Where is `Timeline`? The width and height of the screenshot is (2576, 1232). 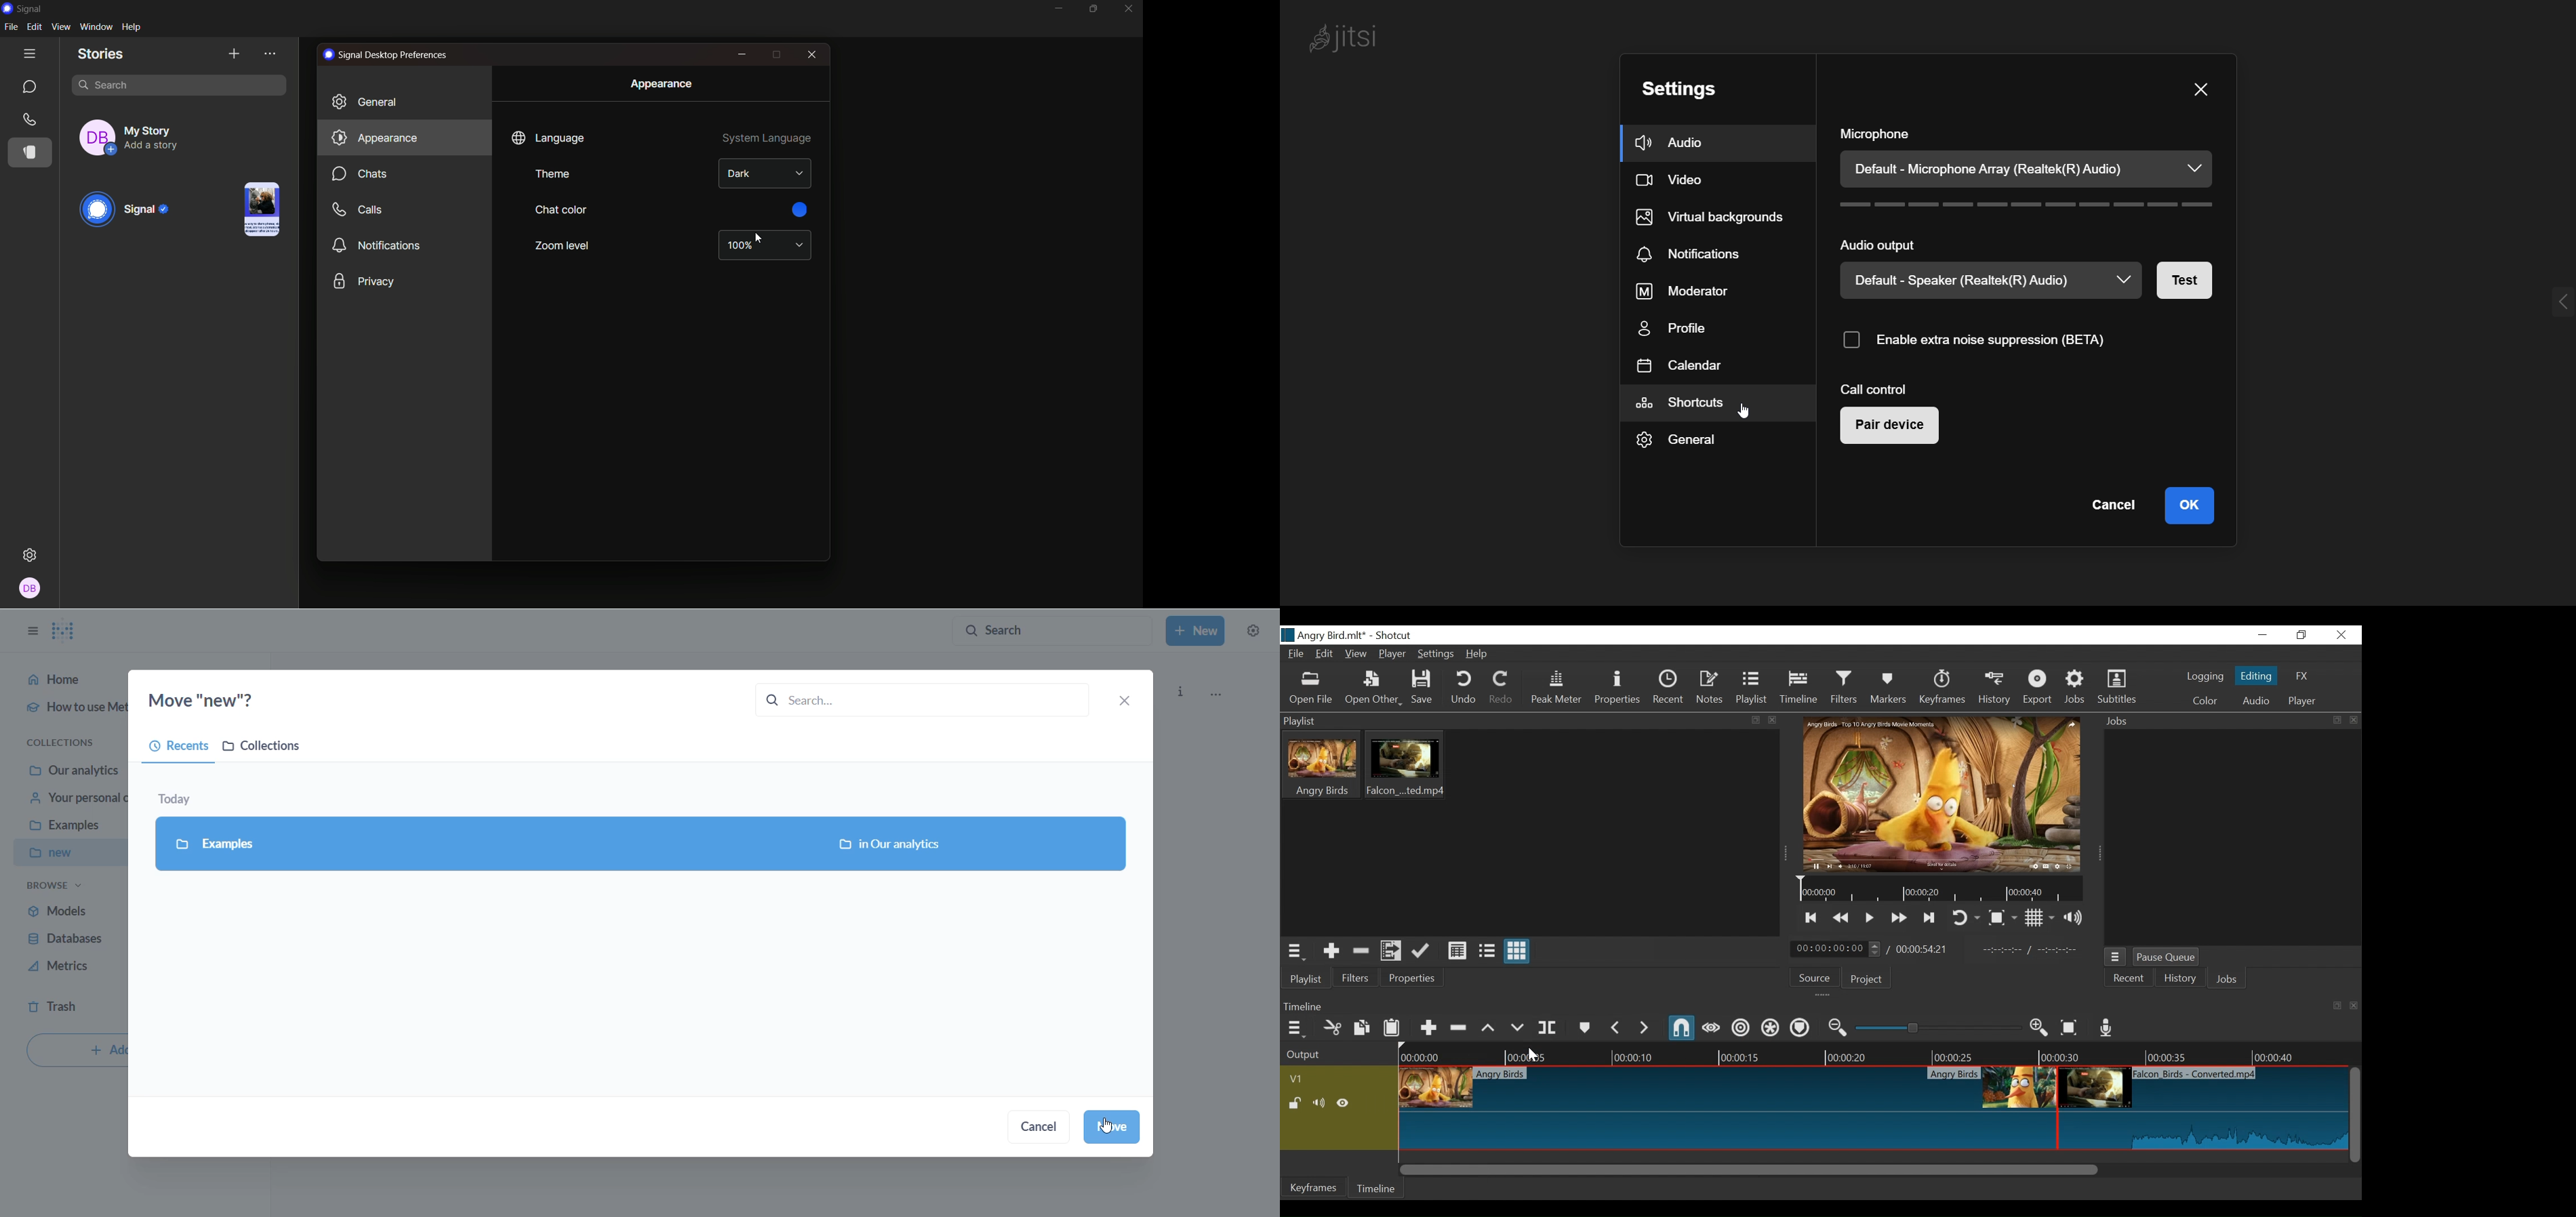
Timeline is located at coordinates (1798, 687).